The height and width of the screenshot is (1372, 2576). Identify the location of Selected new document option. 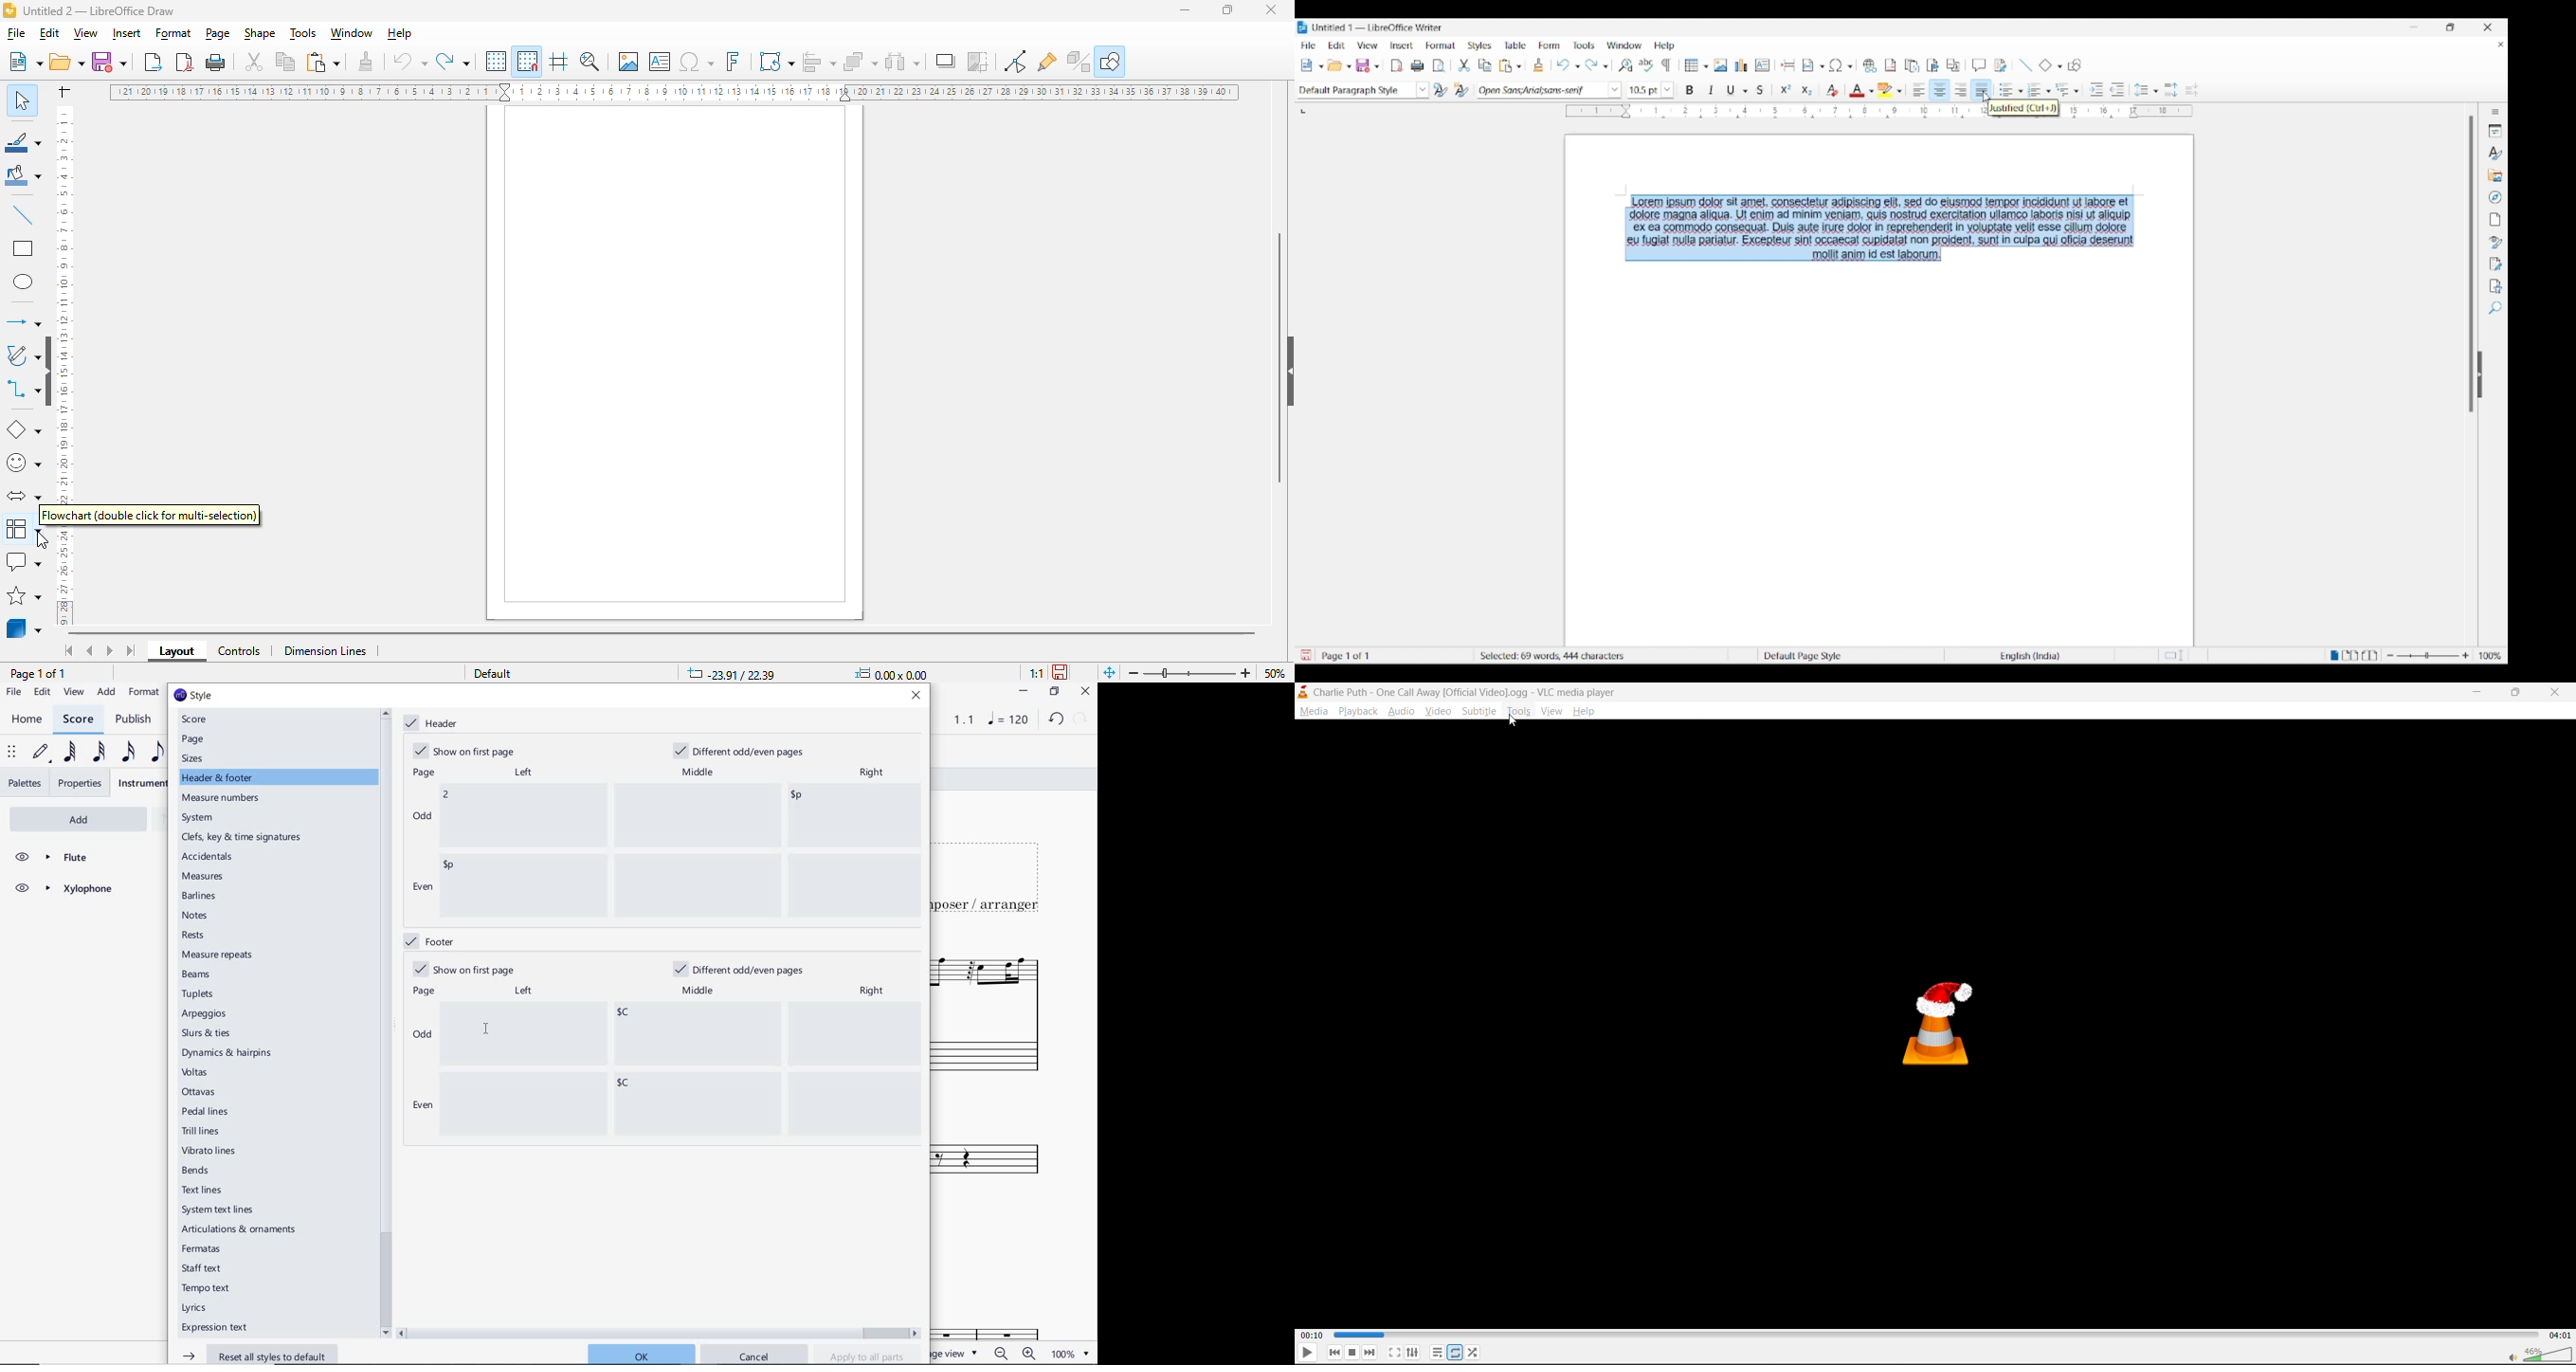
(1309, 64).